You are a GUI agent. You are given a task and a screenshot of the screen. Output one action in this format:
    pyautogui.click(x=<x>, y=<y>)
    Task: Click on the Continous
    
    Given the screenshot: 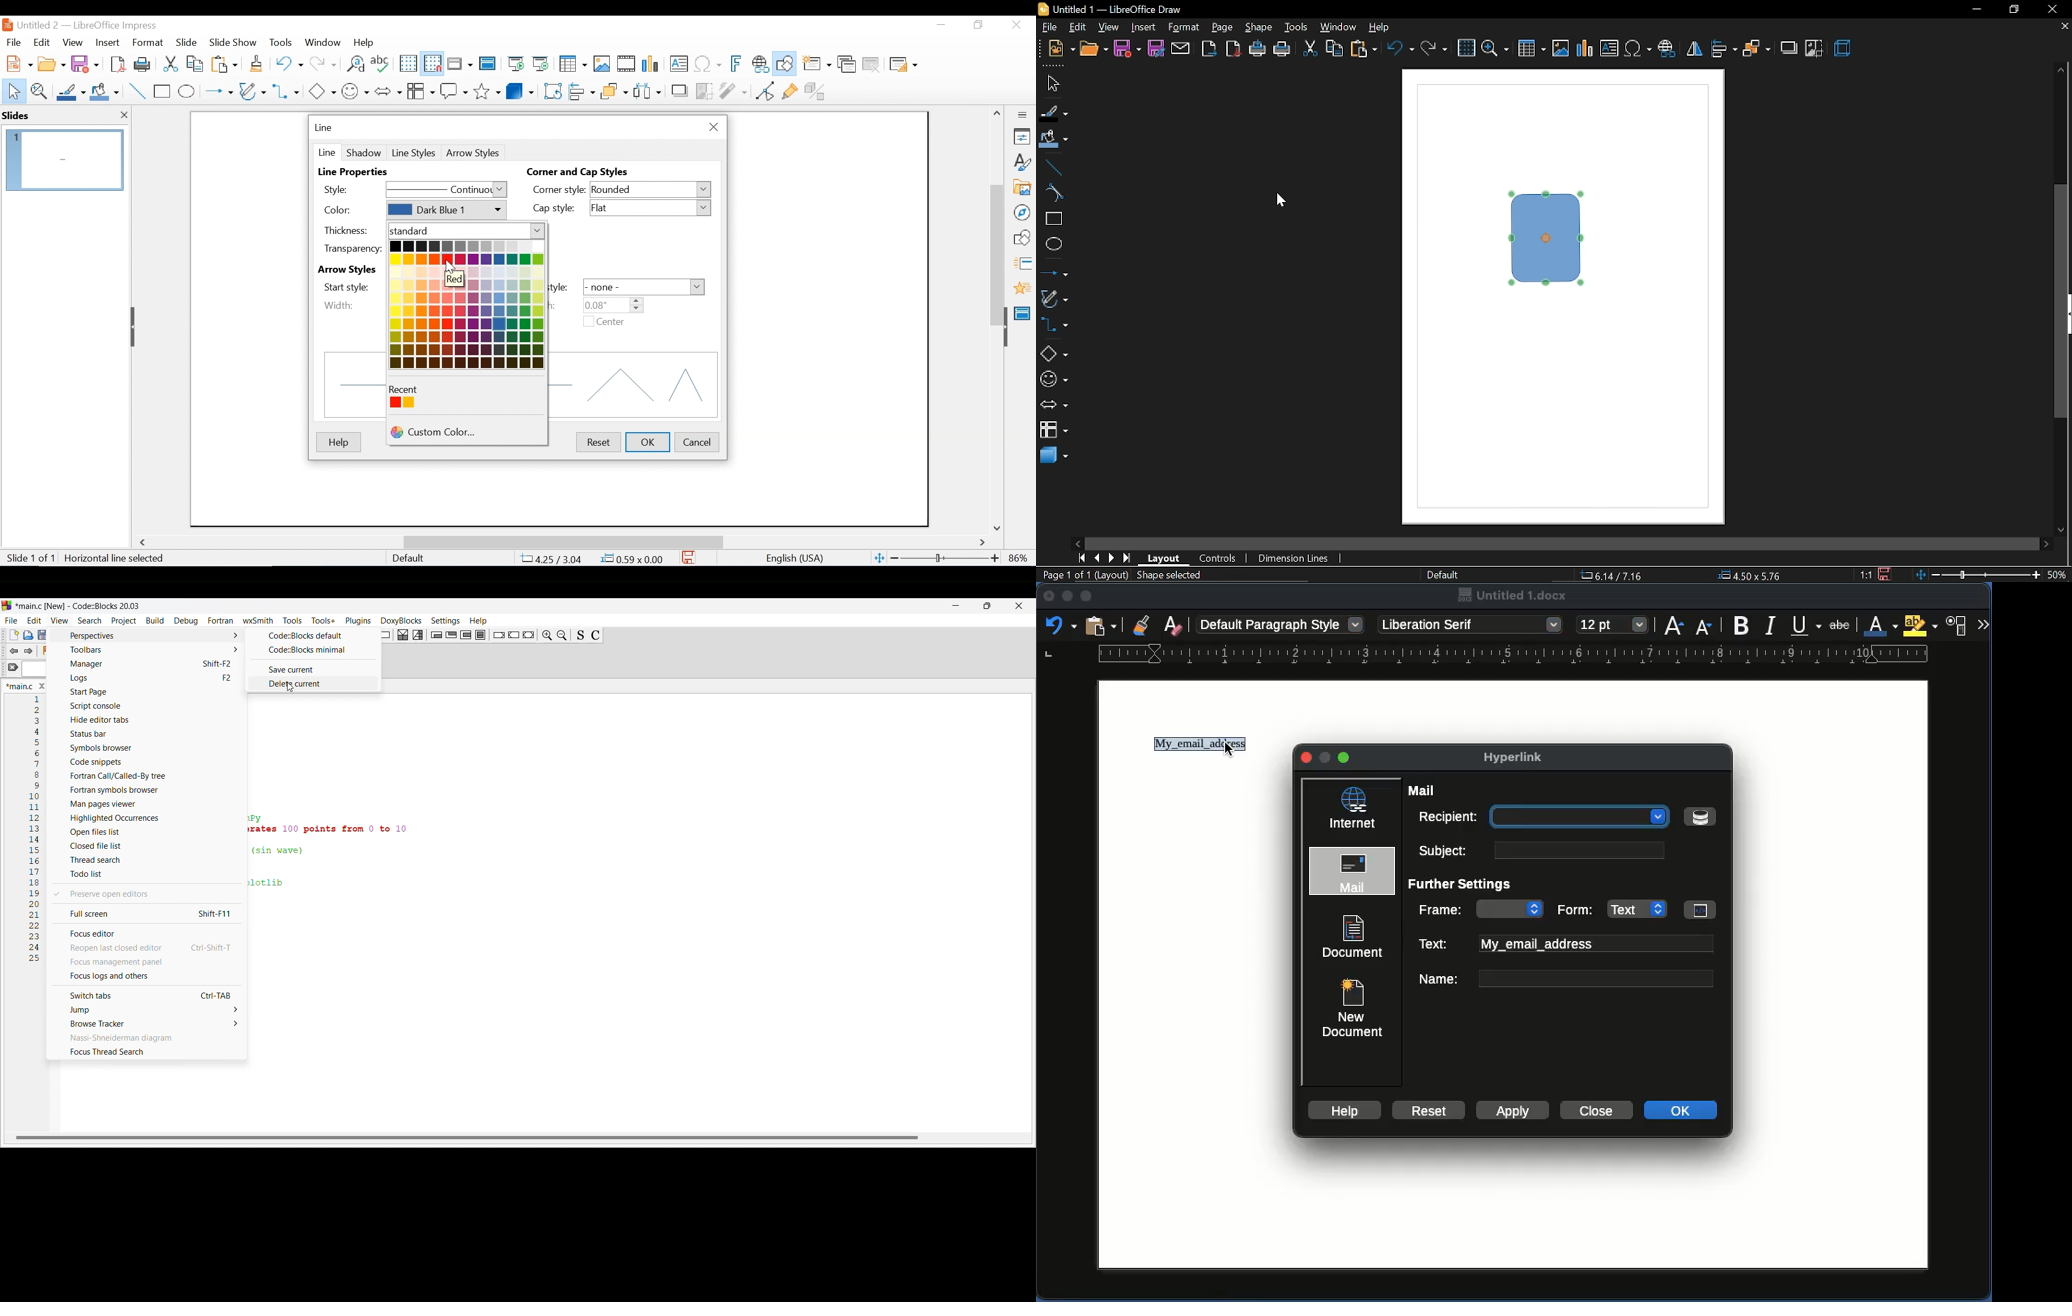 What is the action you would take?
    pyautogui.click(x=446, y=190)
    